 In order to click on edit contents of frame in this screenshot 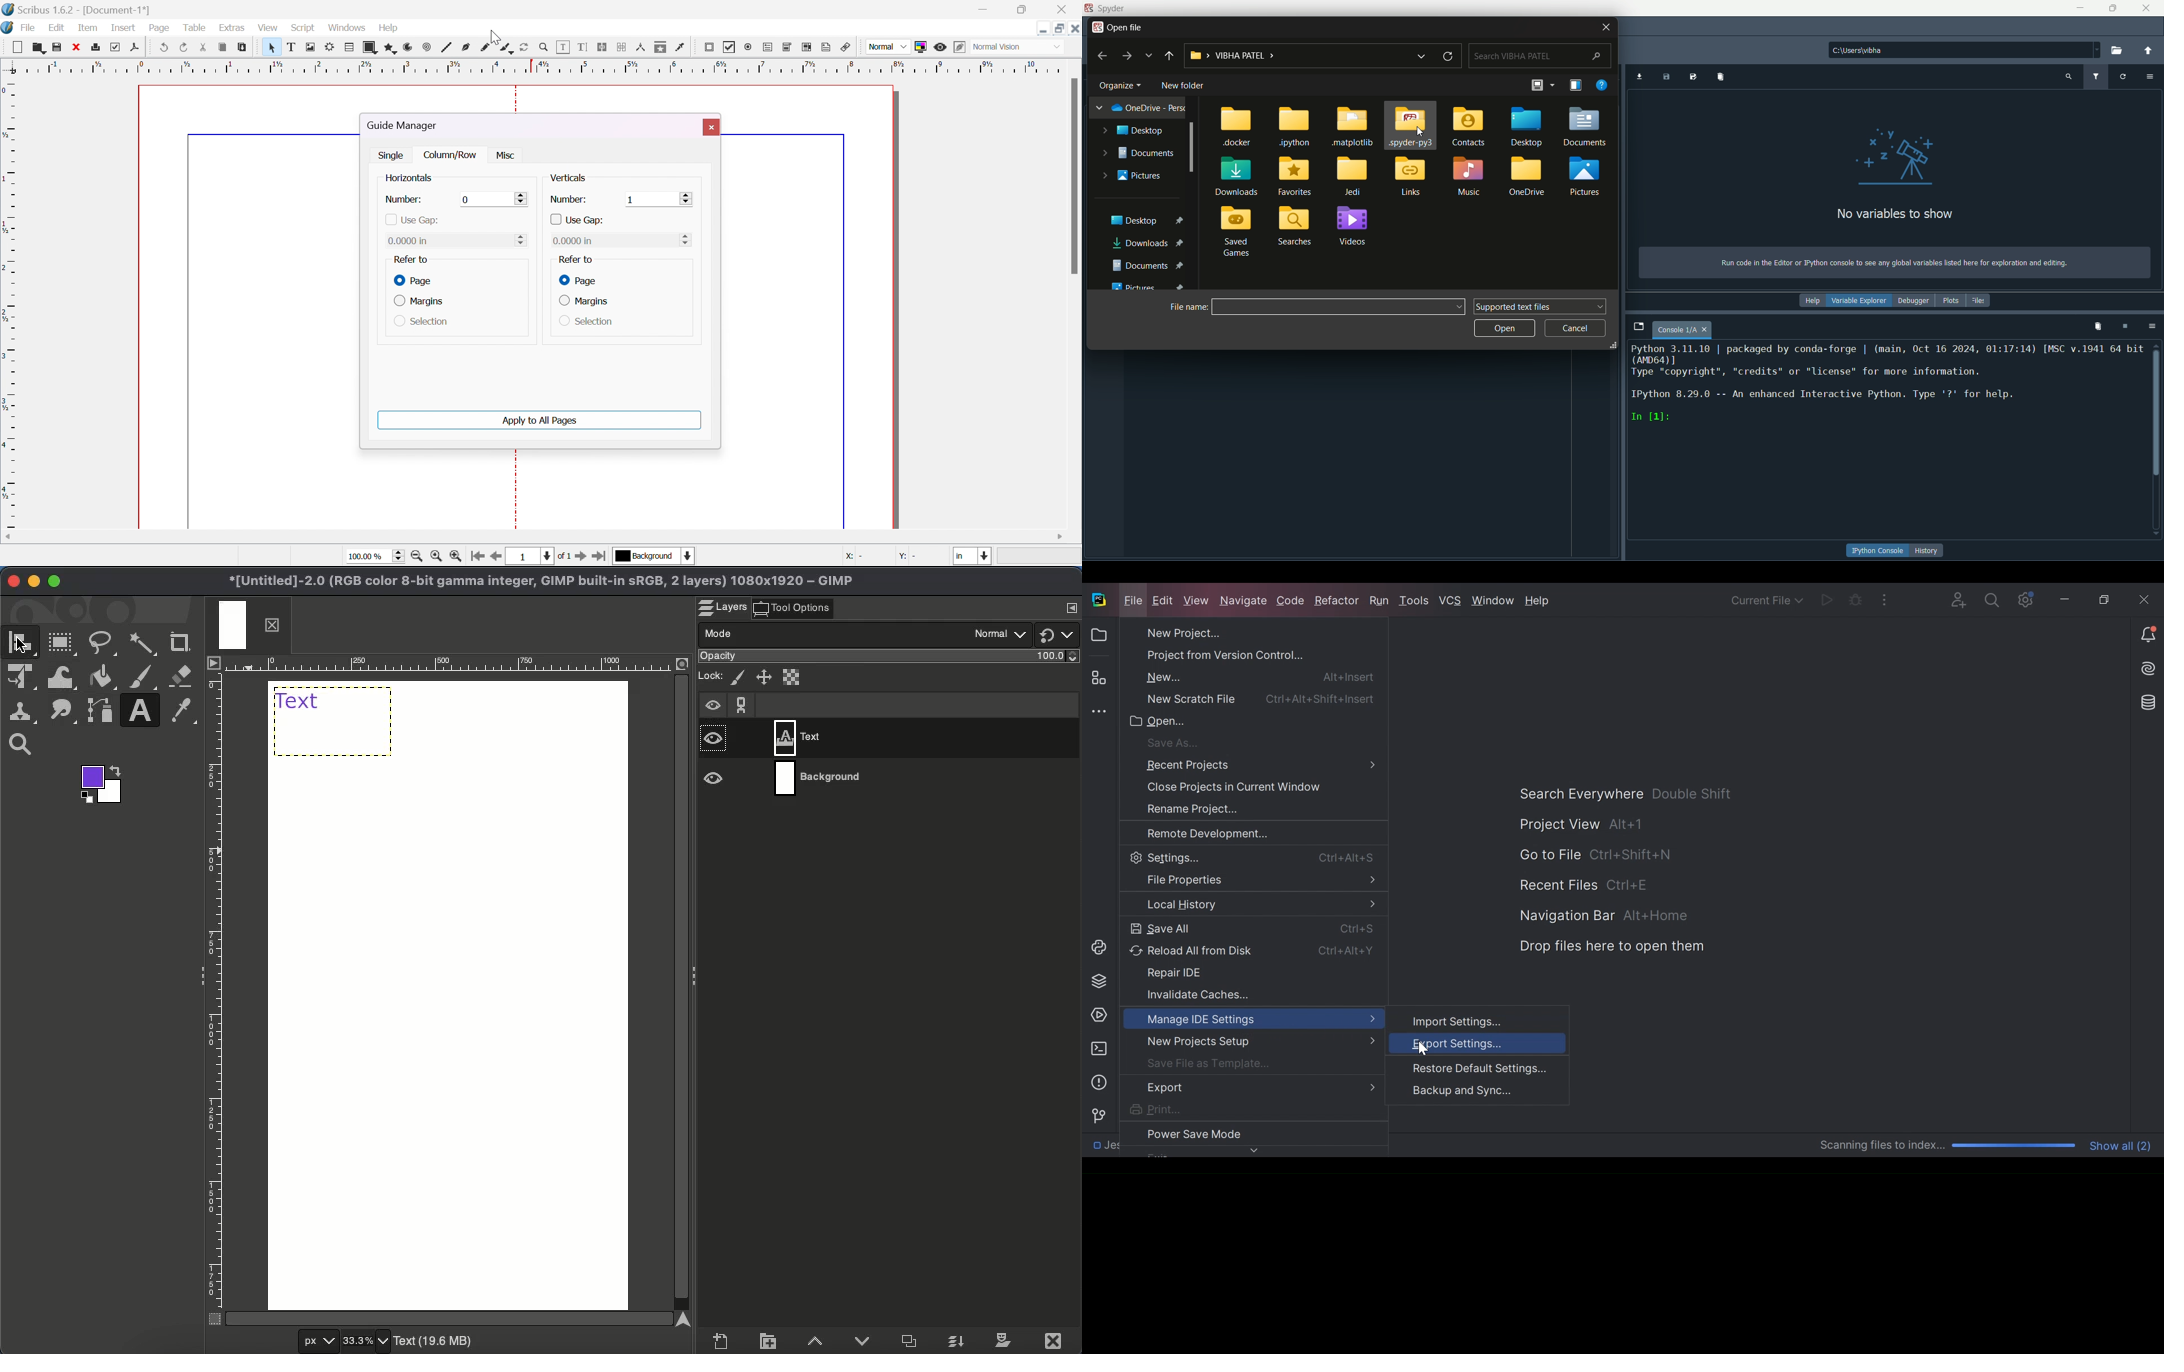, I will do `click(565, 48)`.